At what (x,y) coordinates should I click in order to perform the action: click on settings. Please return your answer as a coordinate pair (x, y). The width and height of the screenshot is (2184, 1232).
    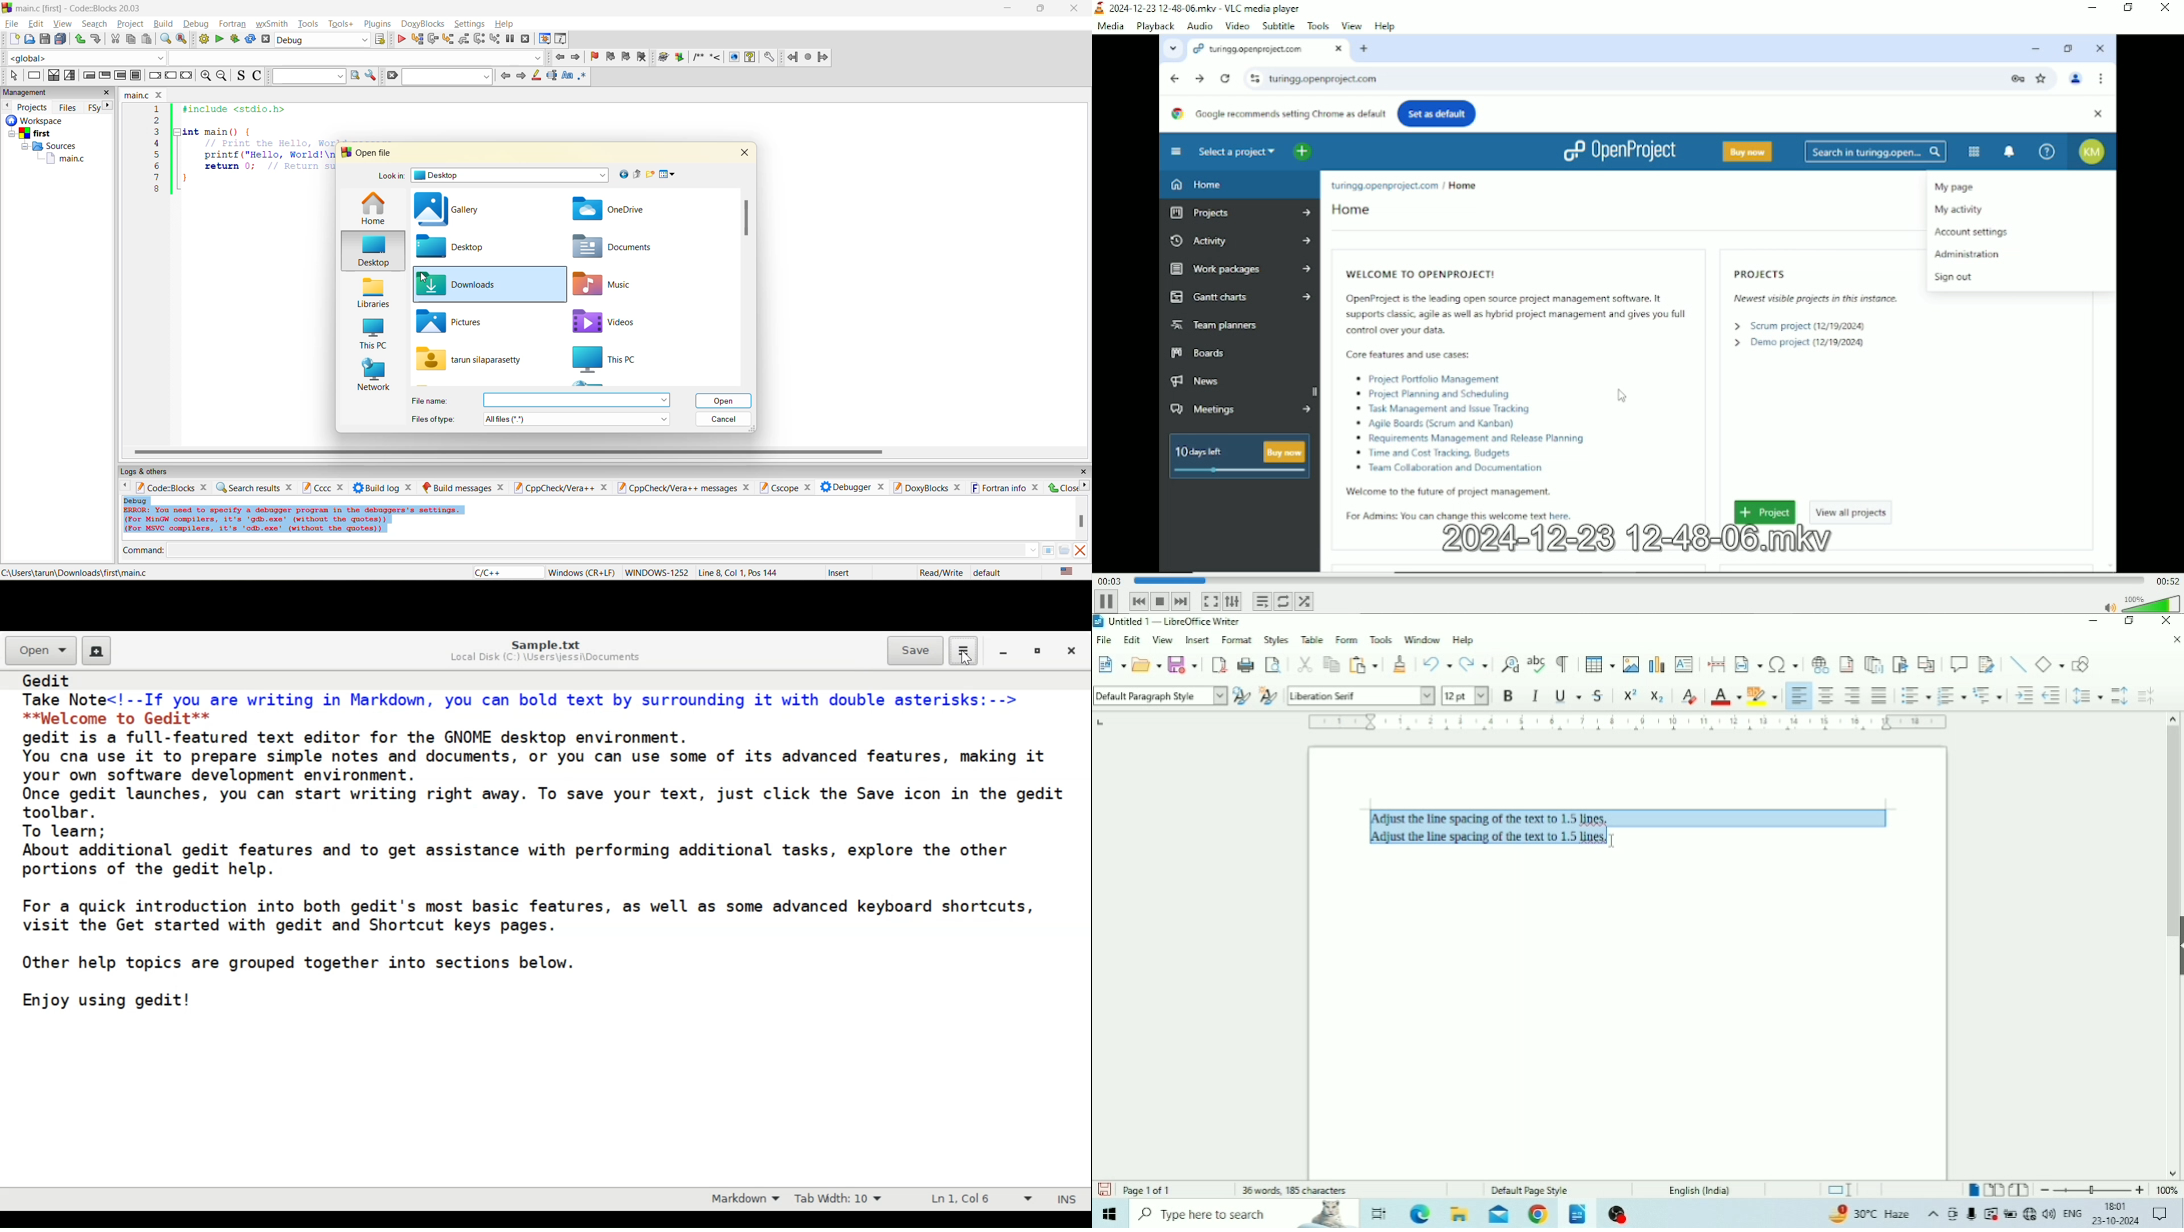
    Looking at the image, I should click on (768, 57).